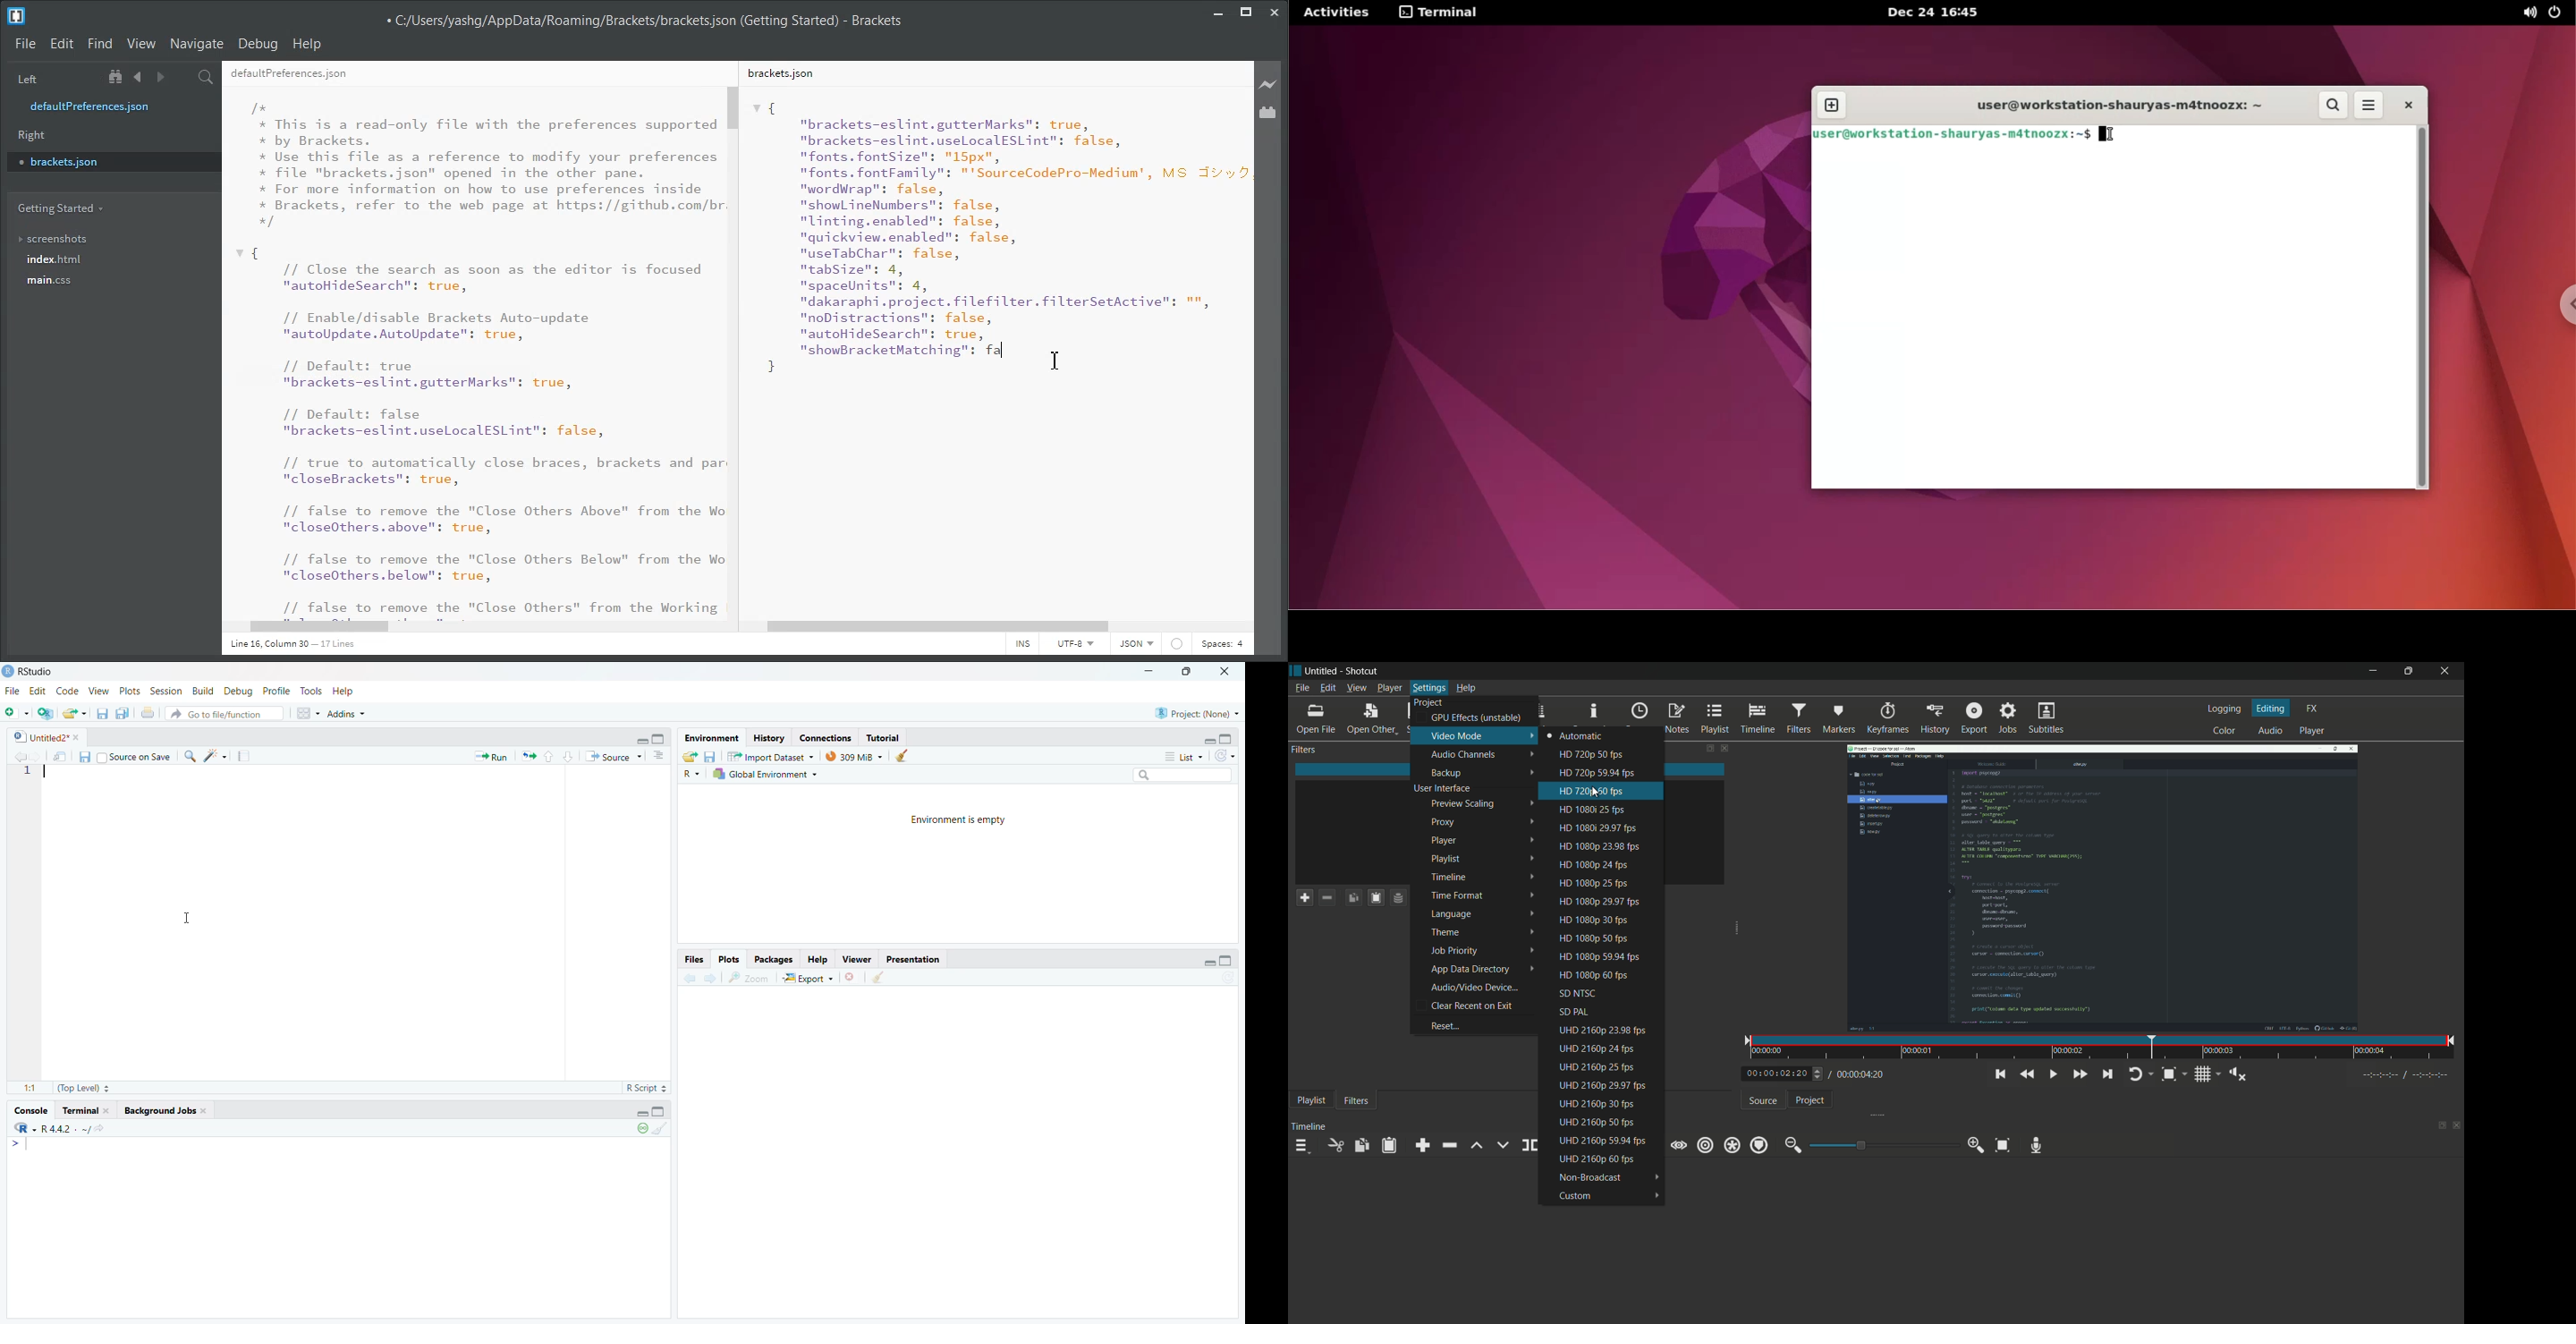 The width and height of the screenshot is (2576, 1344). What do you see at coordinates (750, 979) in the screenshot?
I see `zoom` at bounding box center [750, 979].